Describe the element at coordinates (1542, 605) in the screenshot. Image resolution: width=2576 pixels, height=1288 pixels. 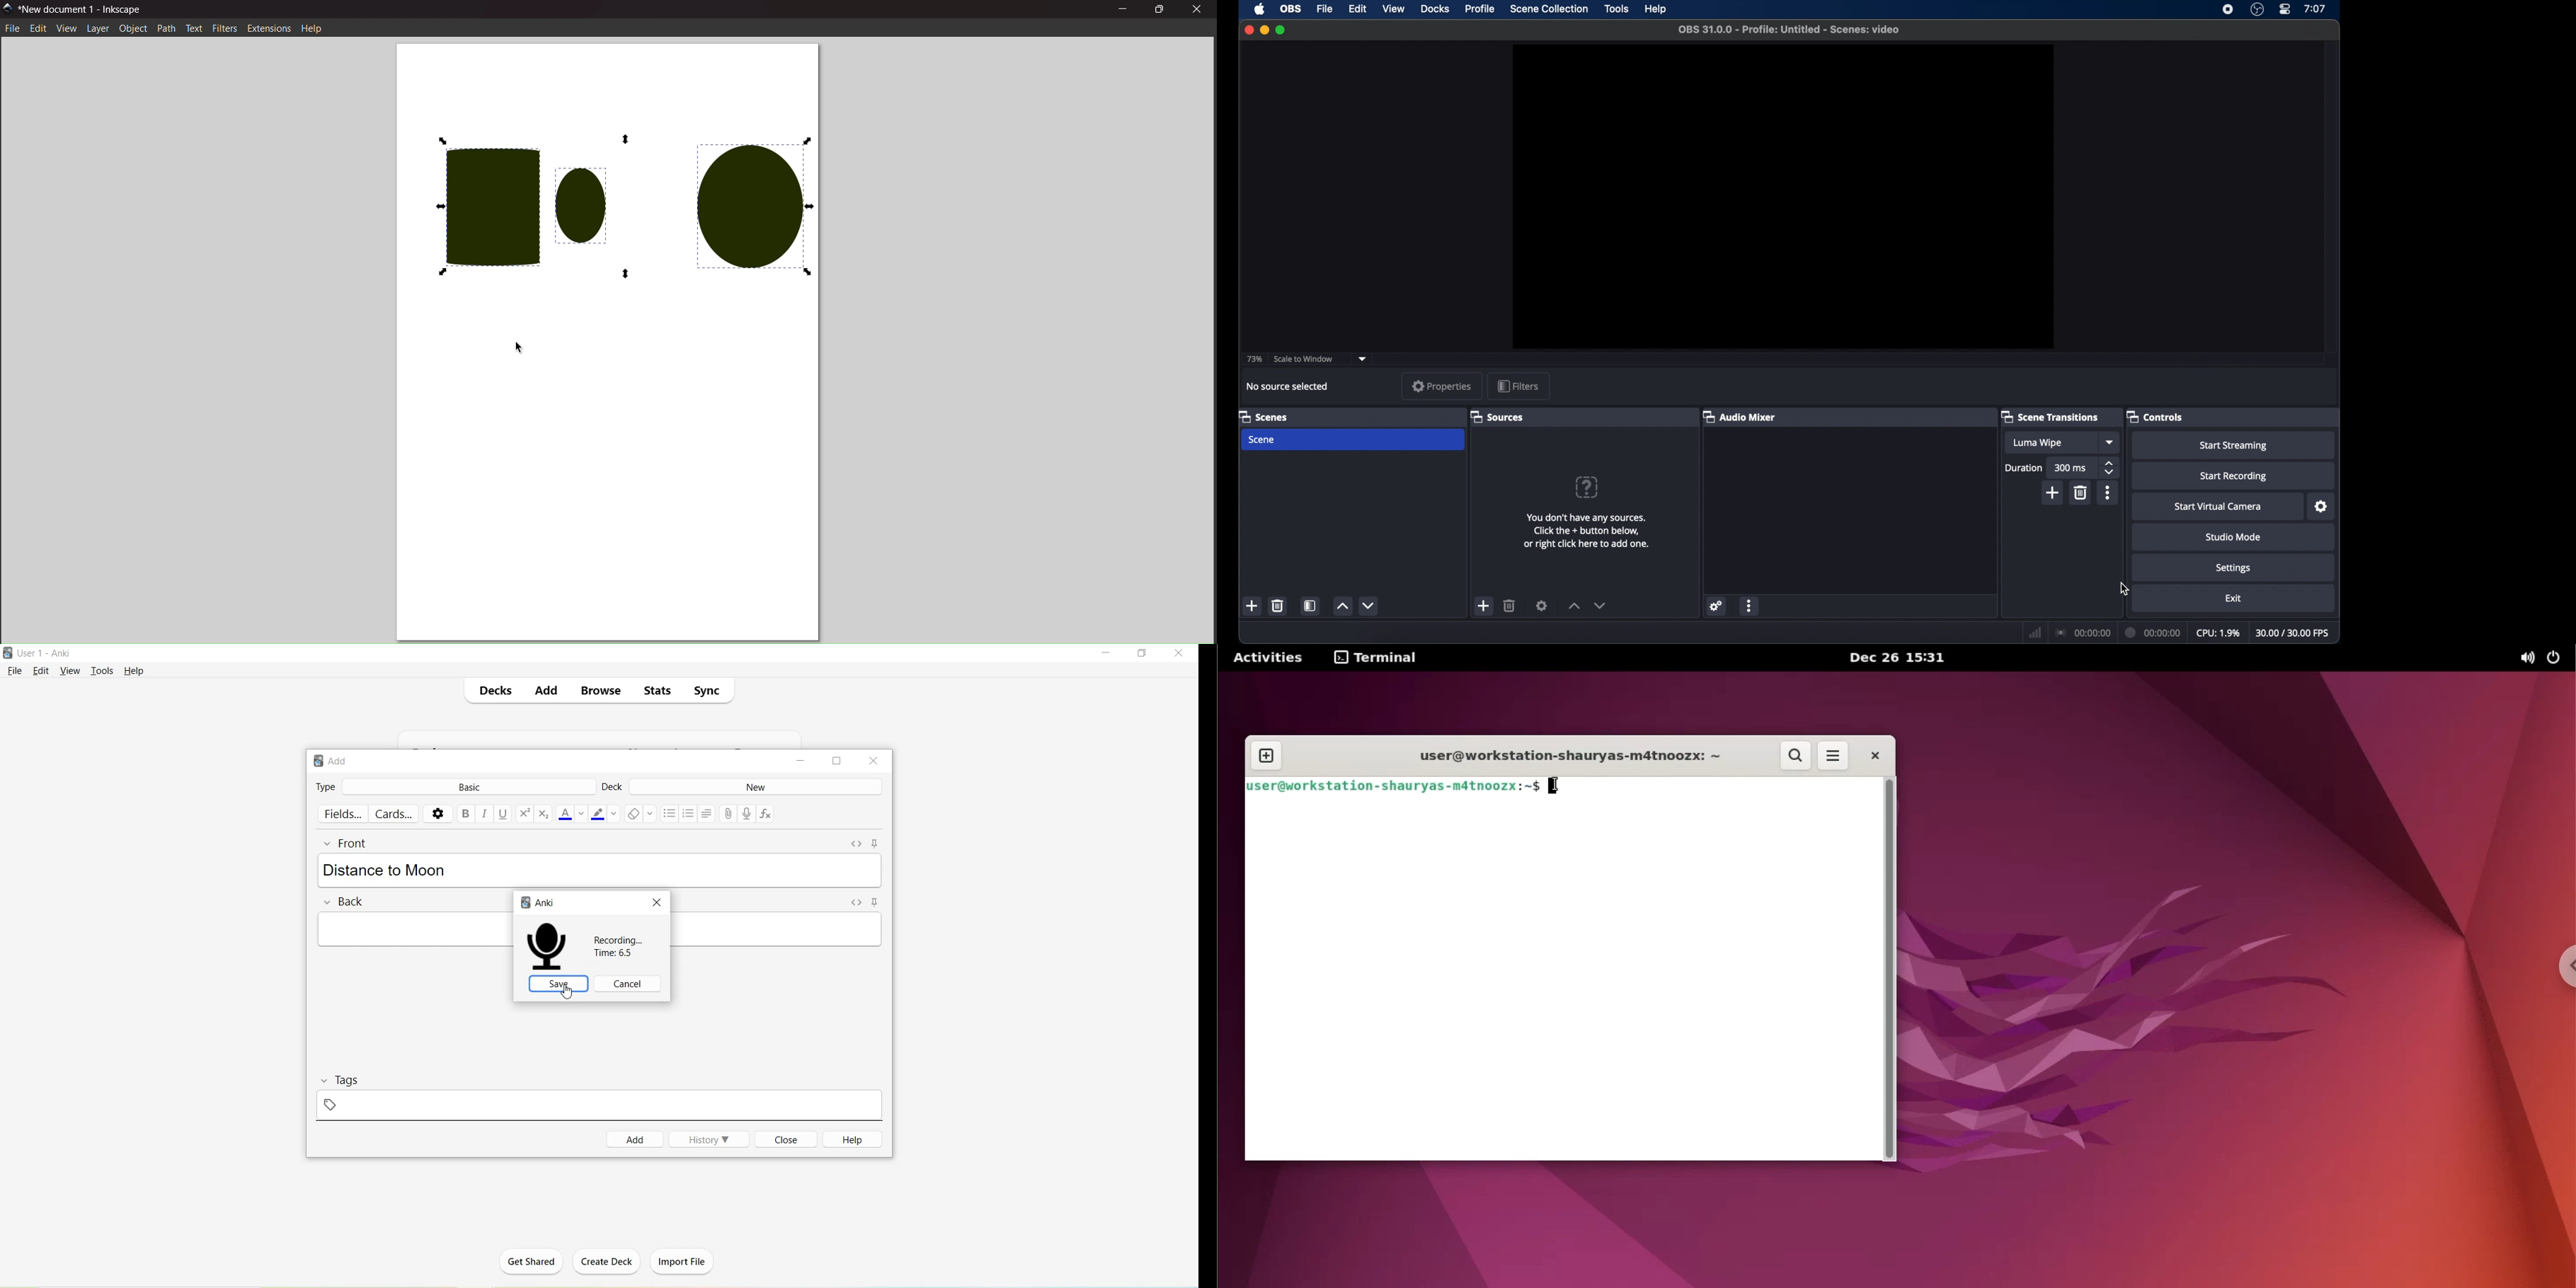
I see `settings` at that location.